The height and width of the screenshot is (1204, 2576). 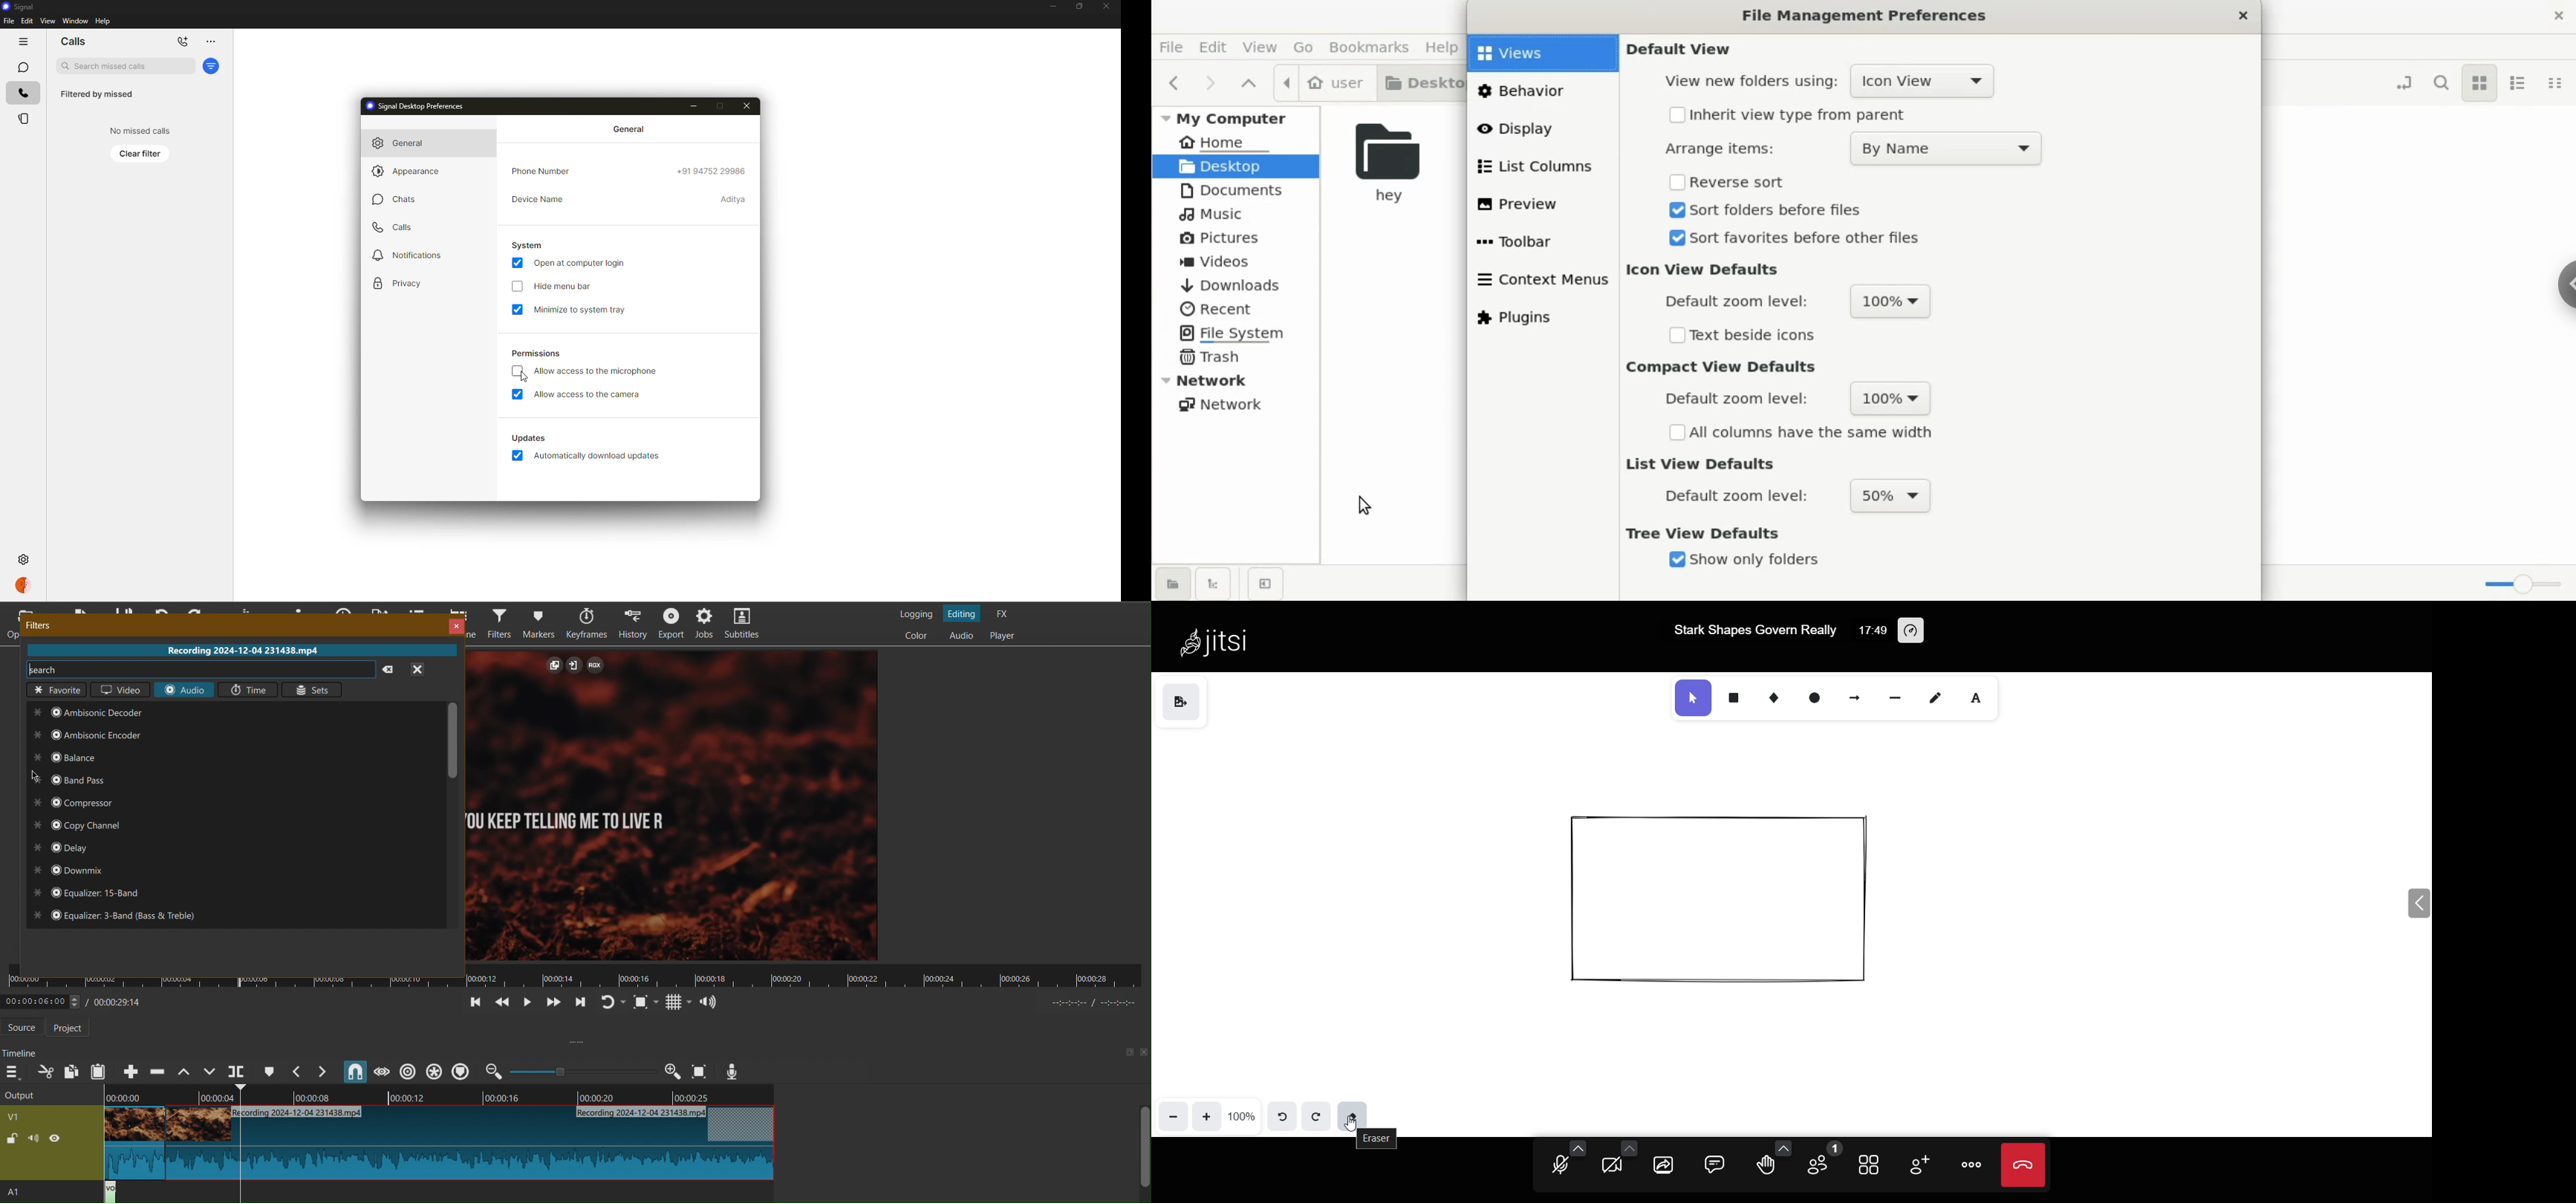 I want to click on Favorite, so click(x=55, y=691).